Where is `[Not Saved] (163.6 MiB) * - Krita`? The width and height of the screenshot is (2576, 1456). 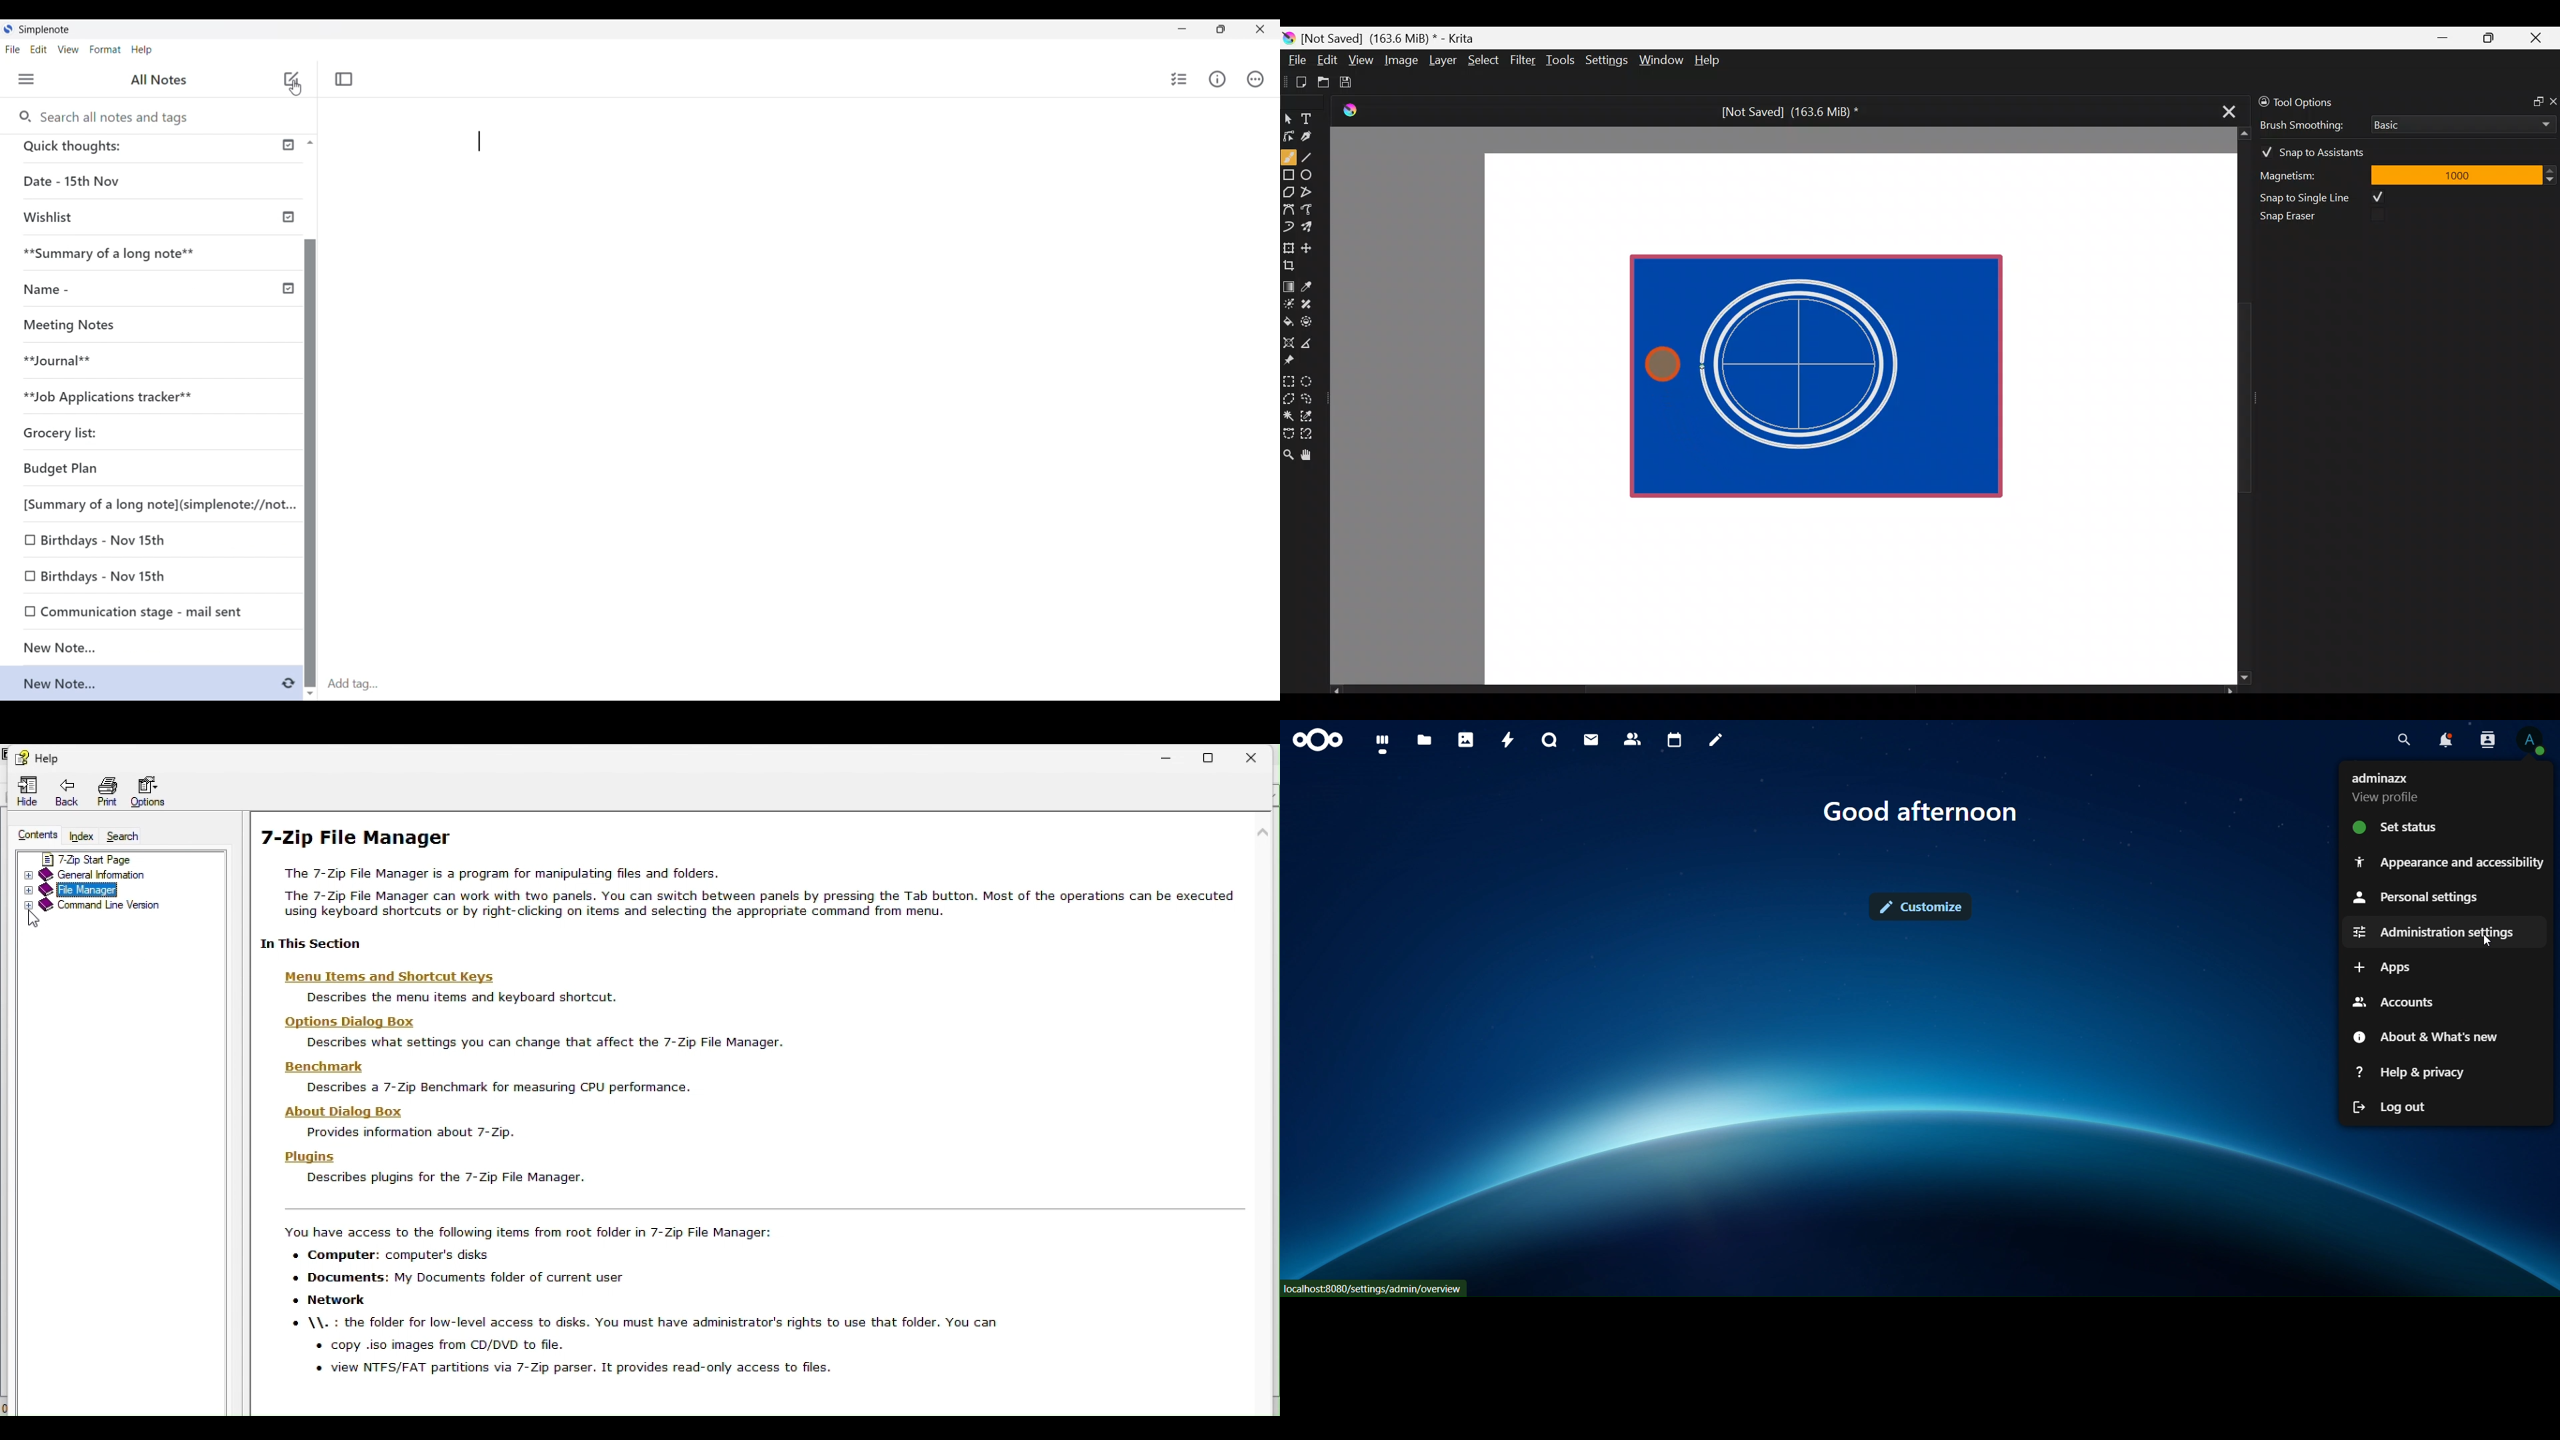 [Not Saved] (163.6 MiB) * - Krita is located at coordinates (1395, 37).